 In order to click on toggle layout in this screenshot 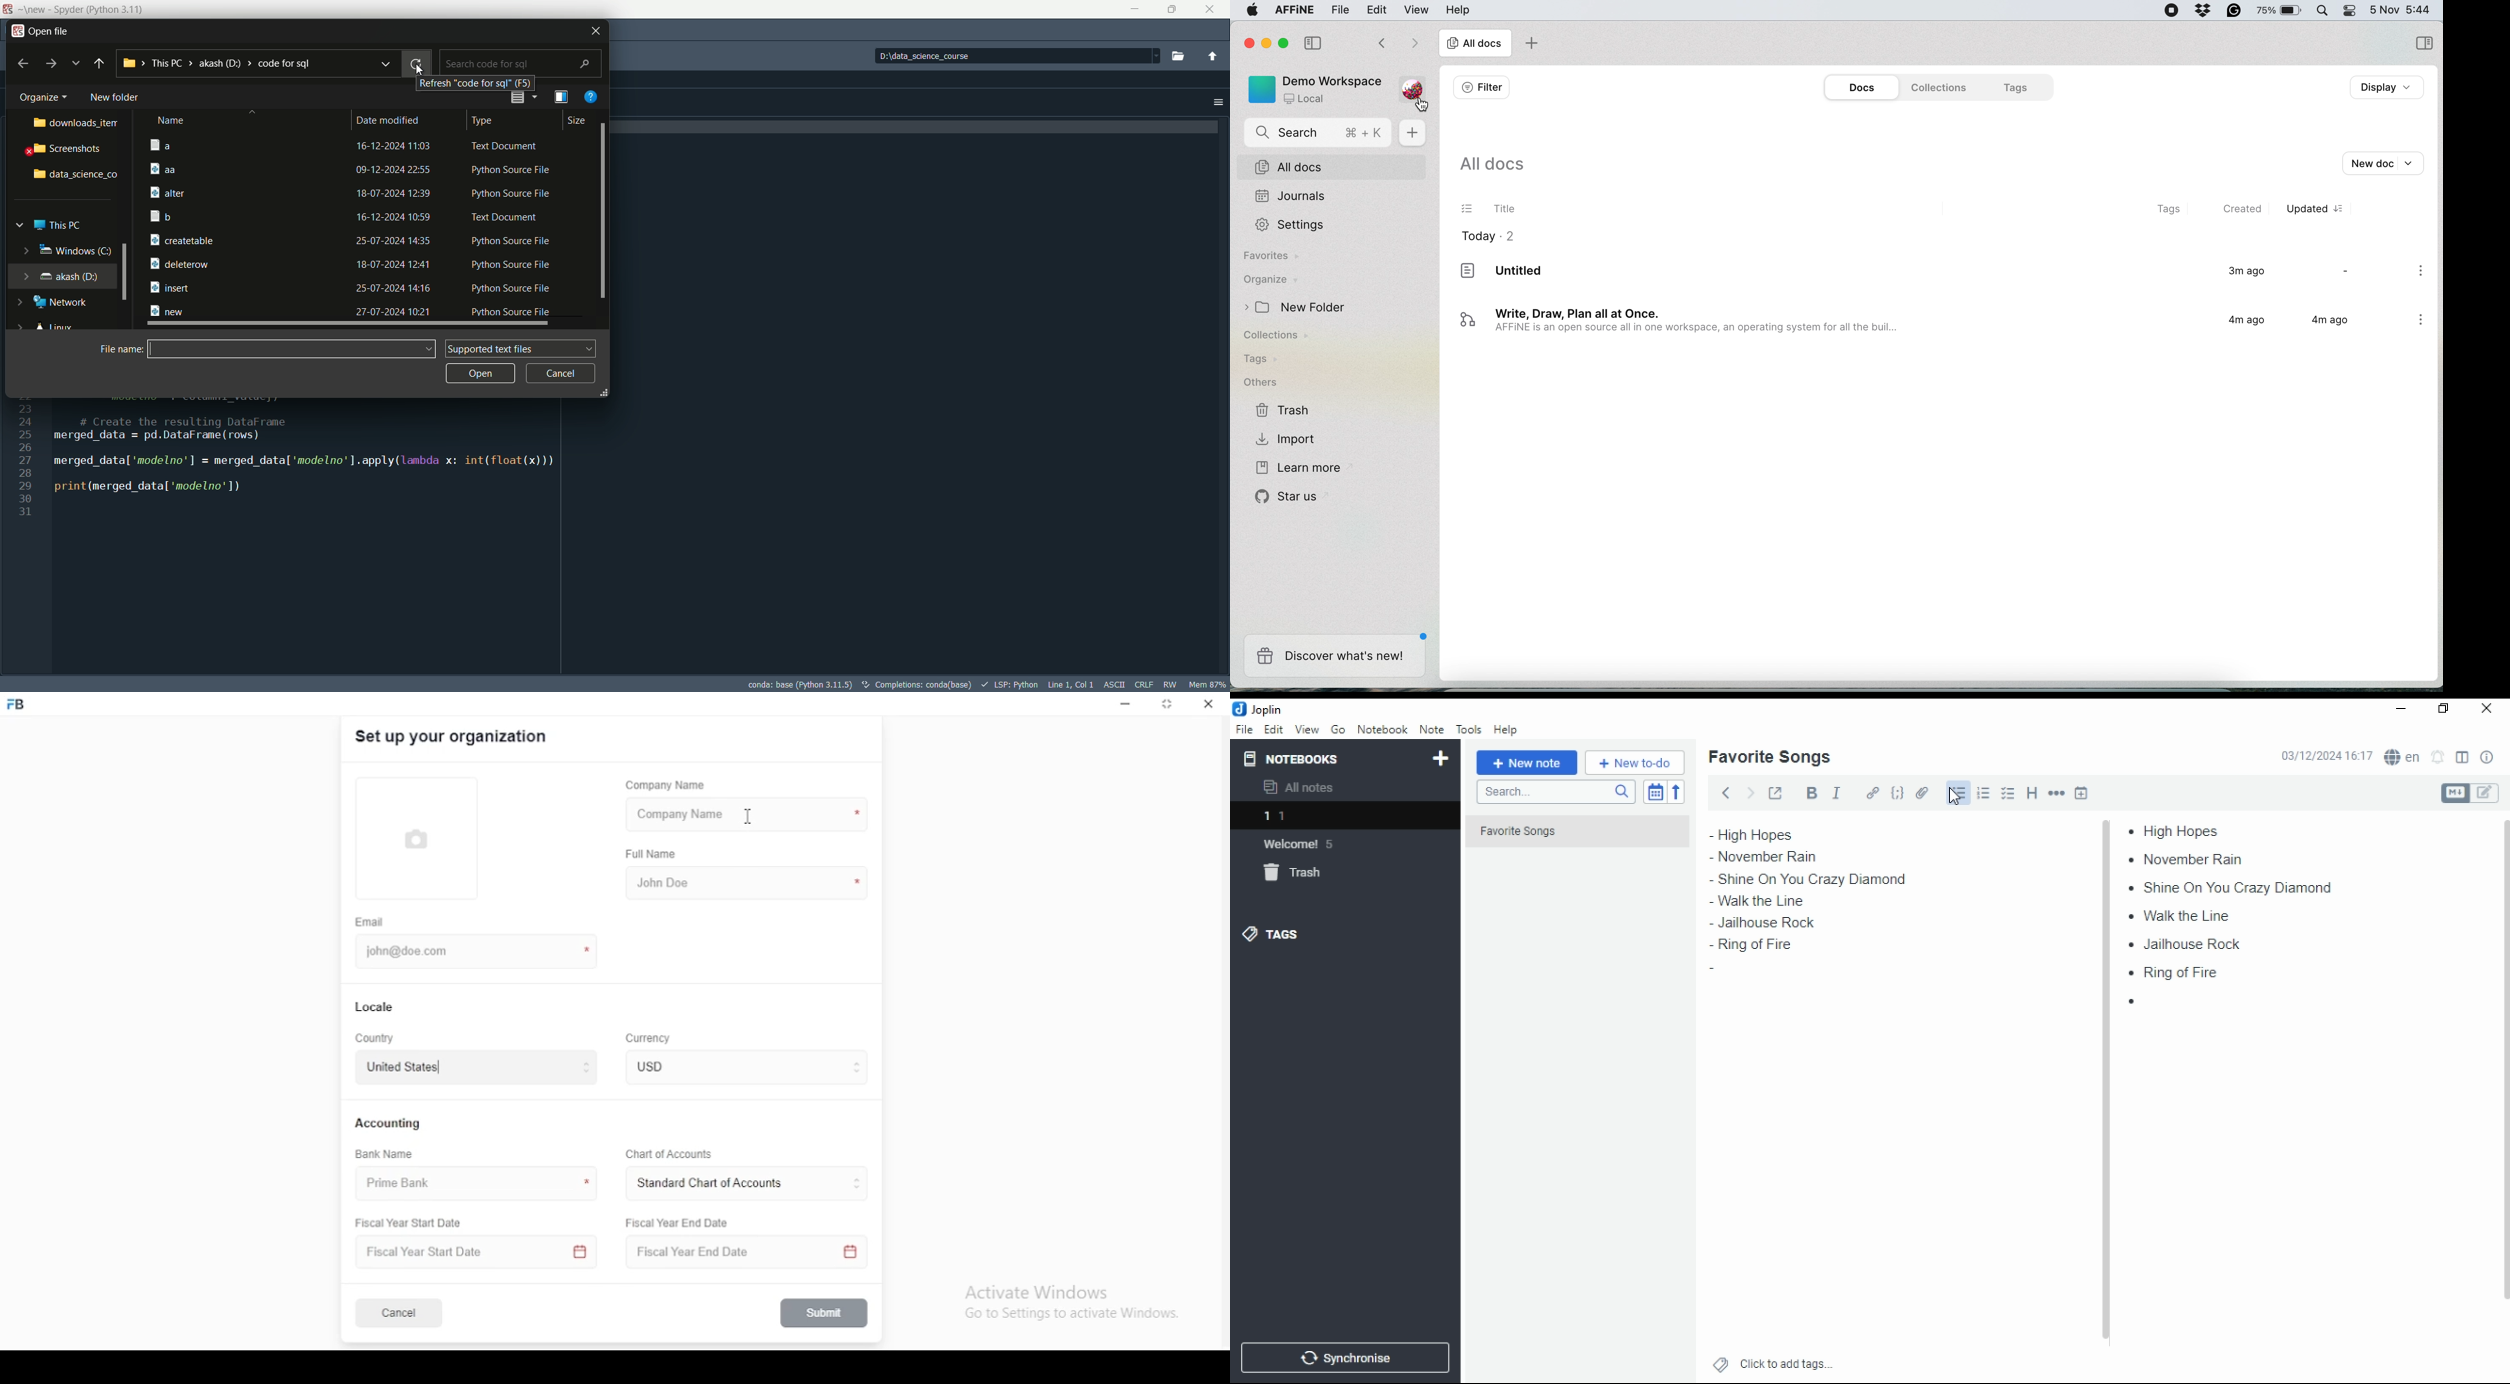, I will do `click(2463, 758)`.